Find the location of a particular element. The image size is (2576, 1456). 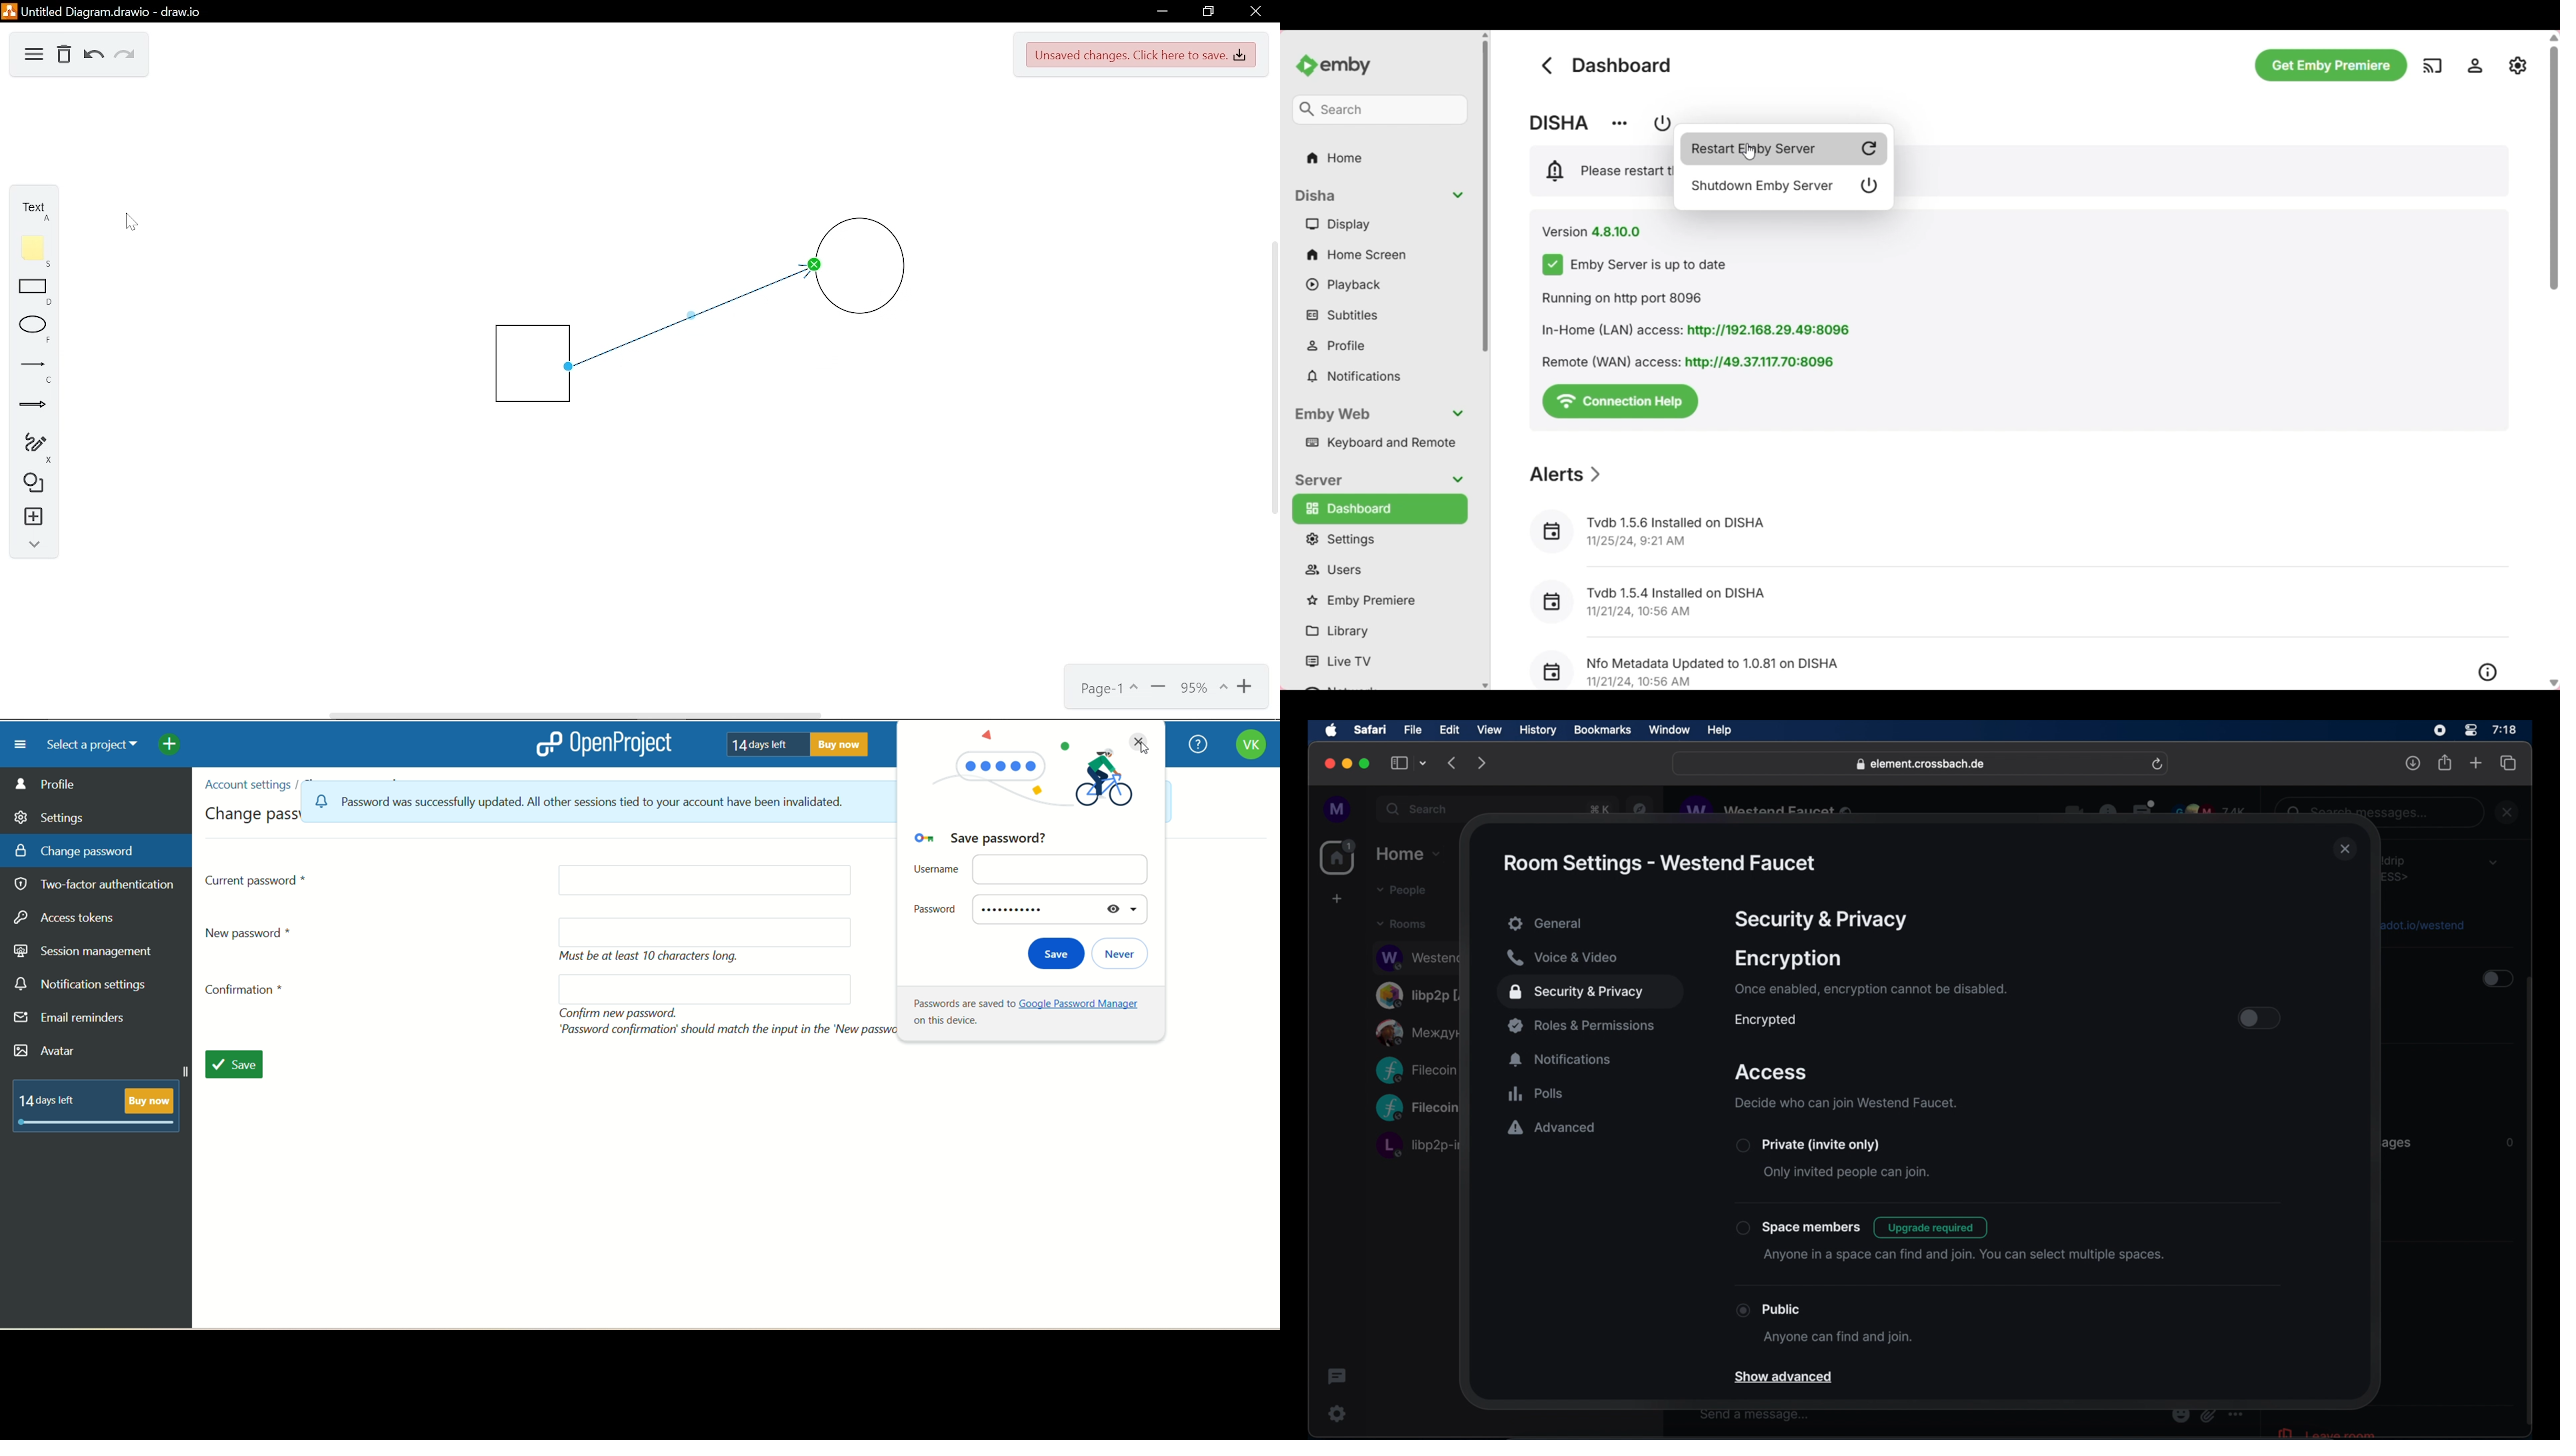

Play on another device is located at coordinates (2432, 65).